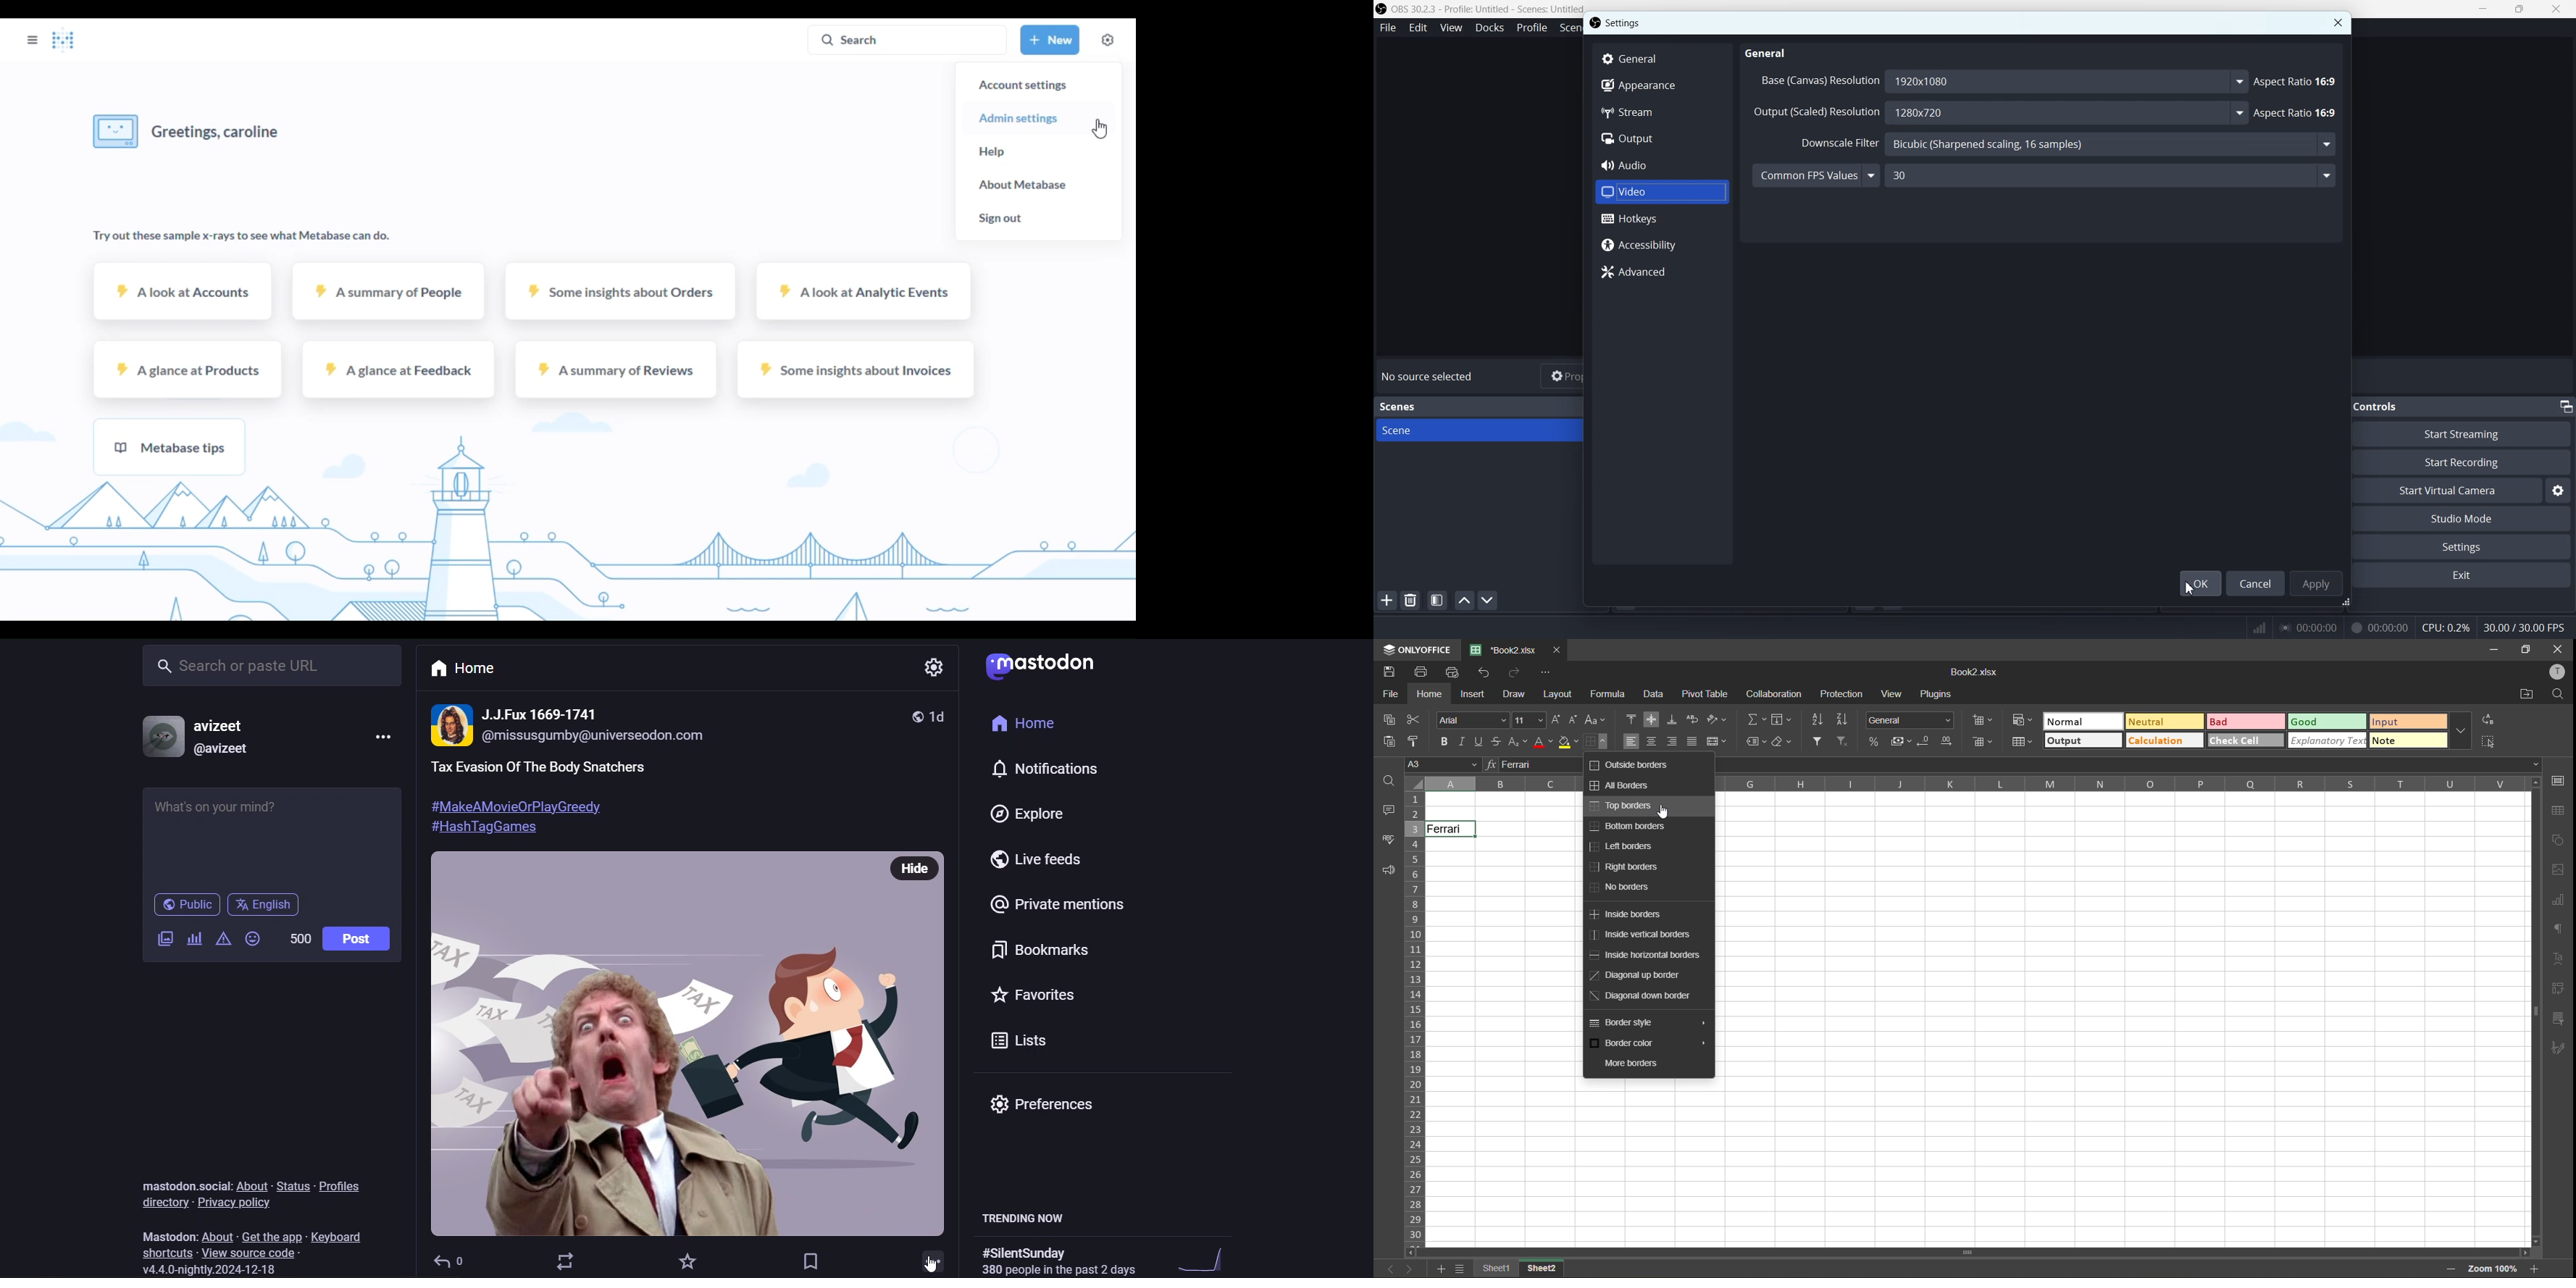 The height and width of the screenshot is (1288, 2576). What do you see at coordinates (1629, 913) in the screenshot?
I see `inside borders` at bounding box center [1629, 913].